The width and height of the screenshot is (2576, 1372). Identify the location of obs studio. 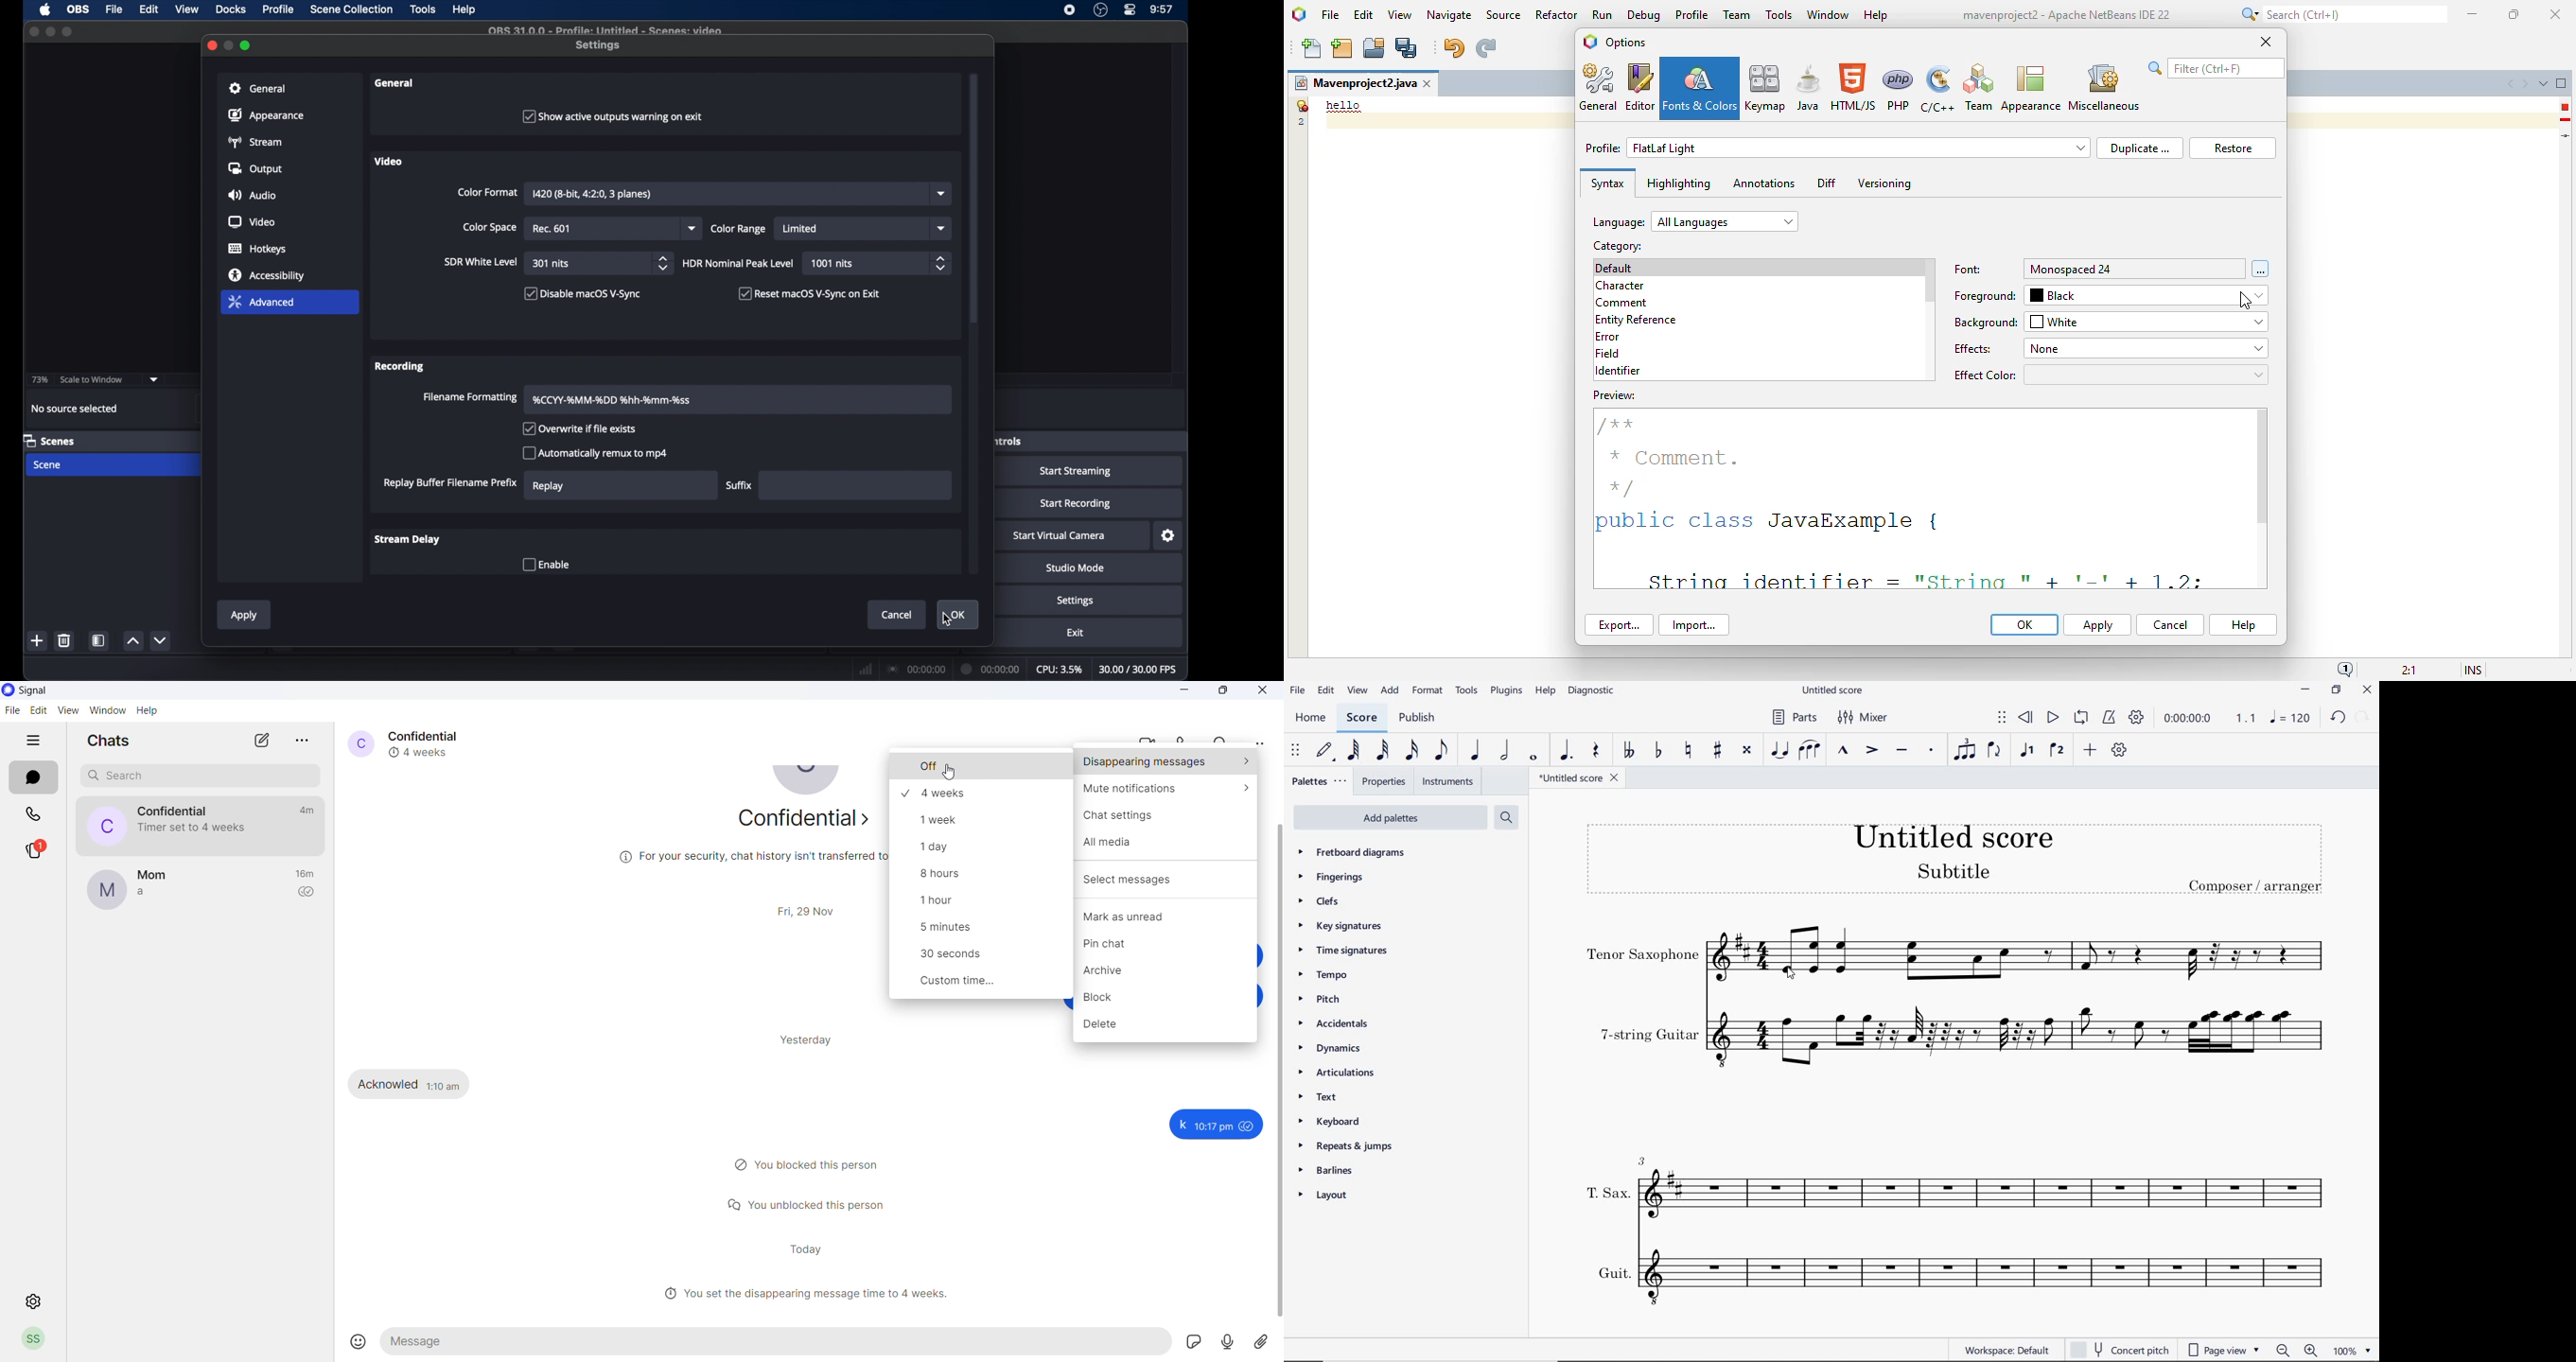
(1101, 10).